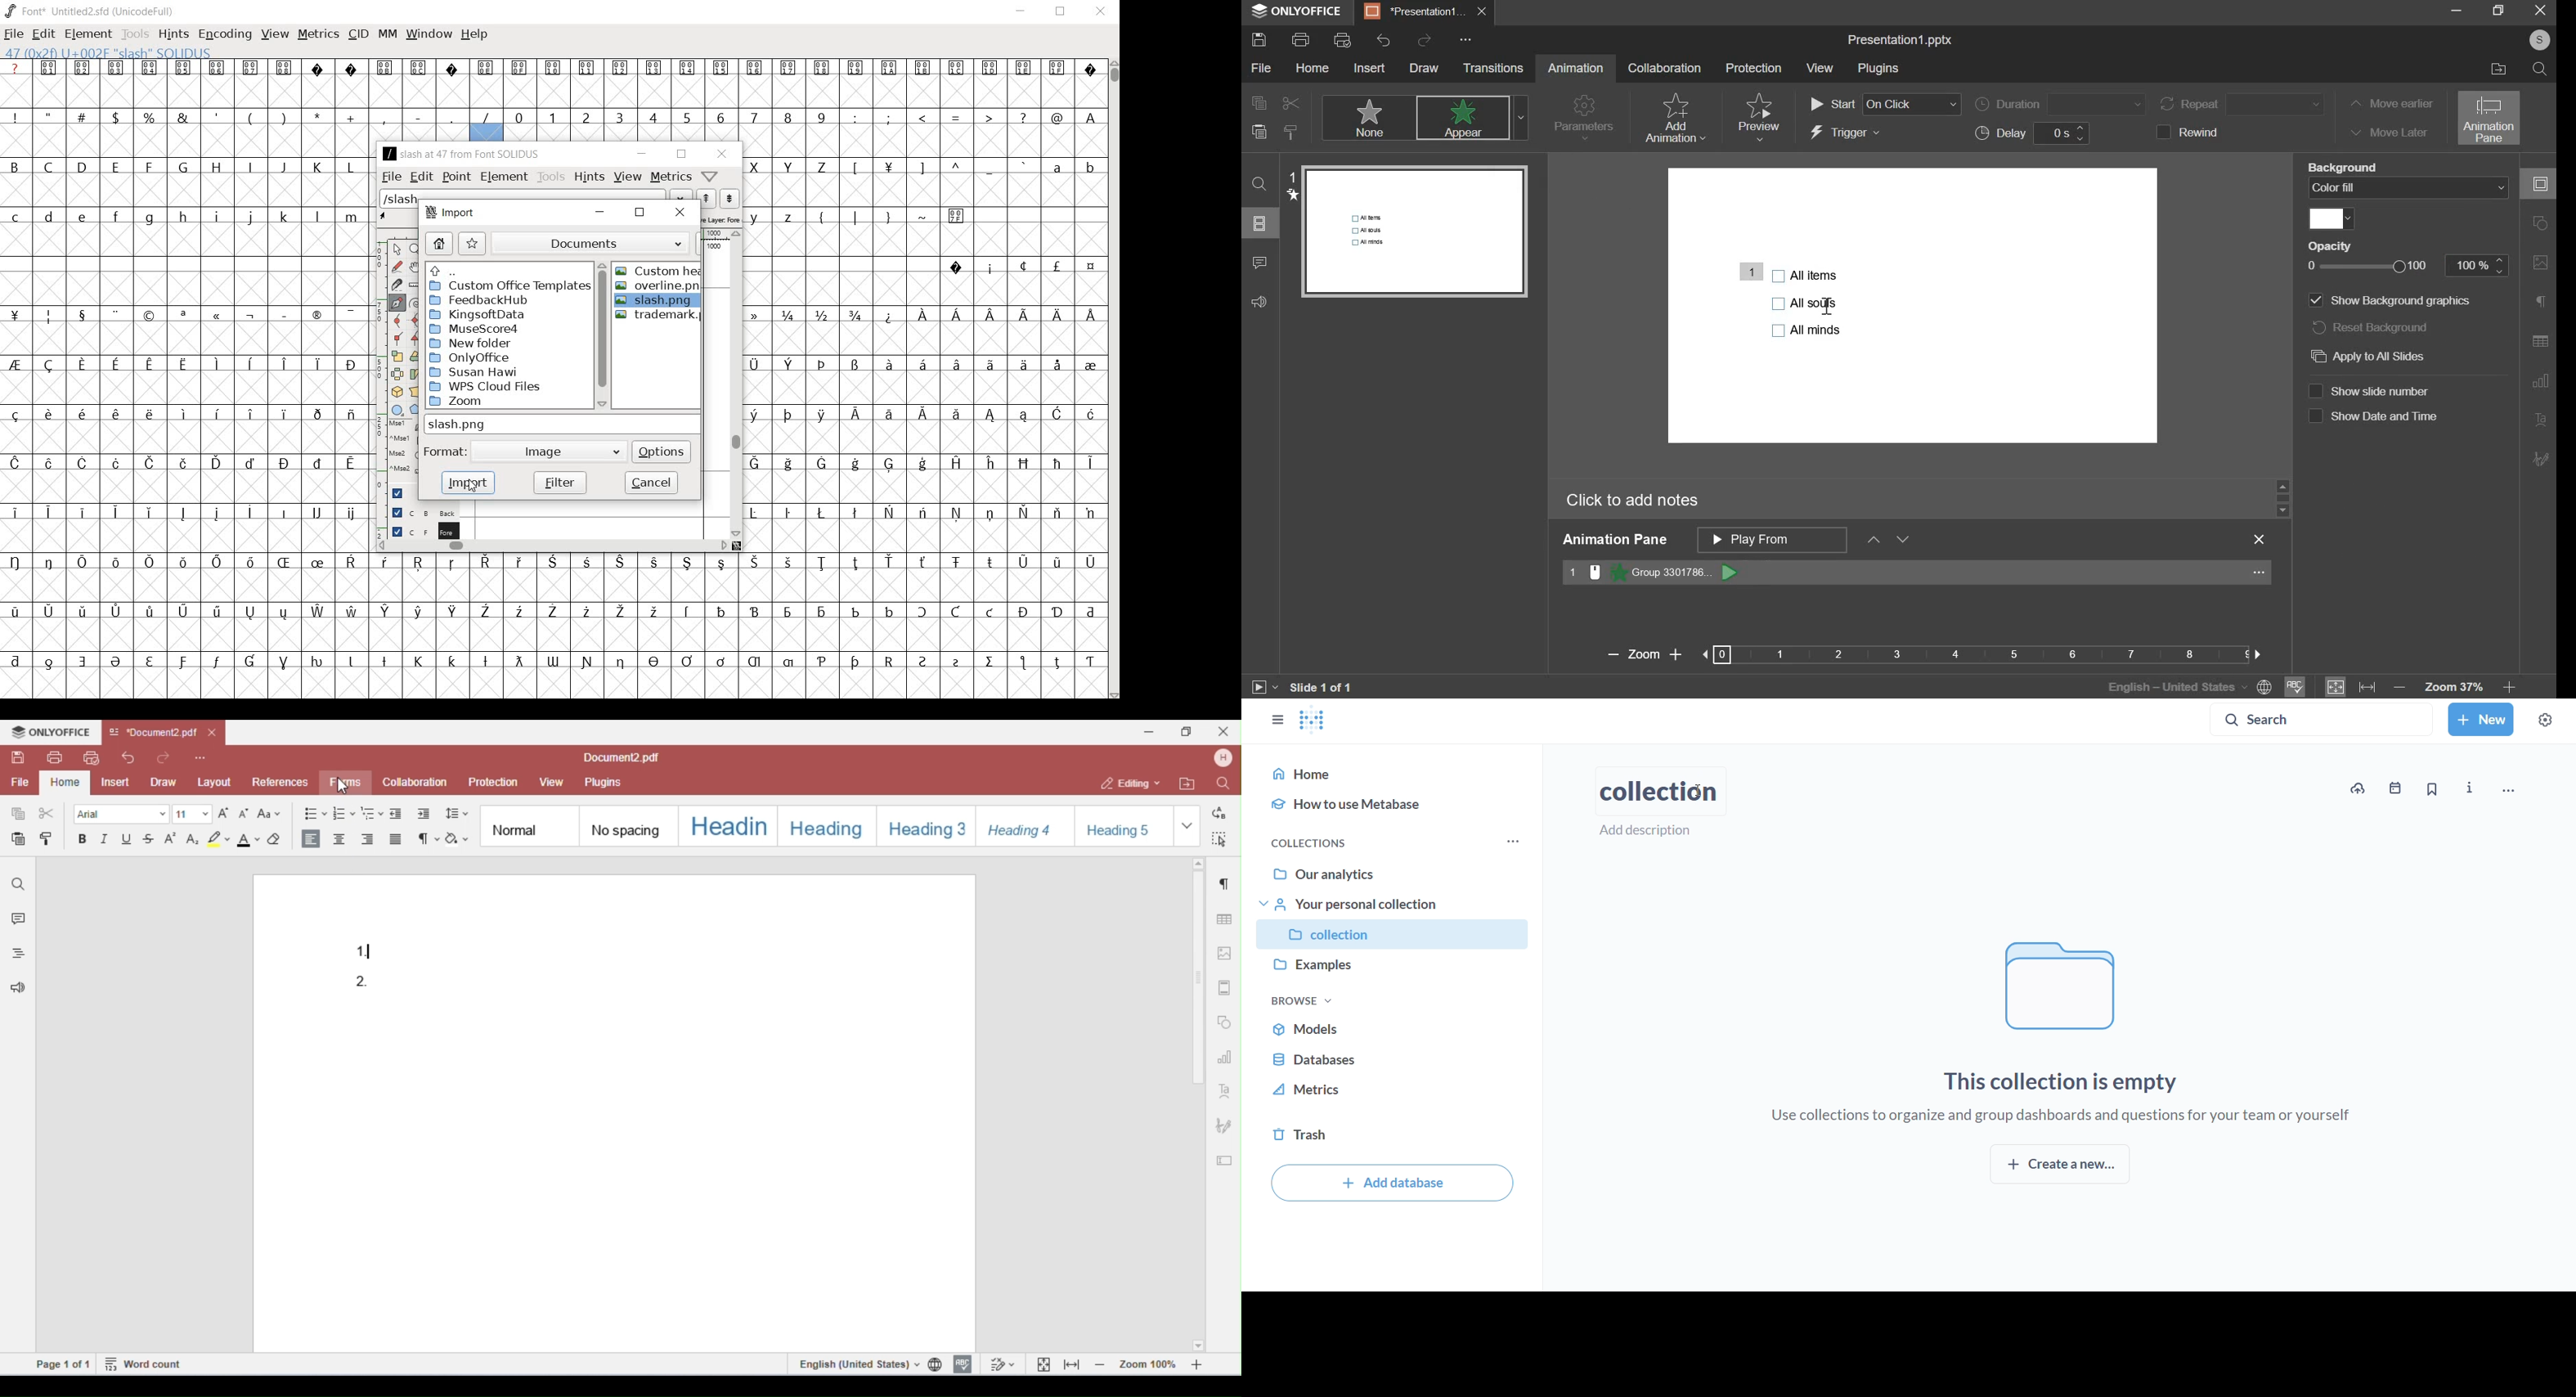 Image resolution: width=2576 pixels, height=1400 pixels. I want to click on maximize, so click(2498, 12).